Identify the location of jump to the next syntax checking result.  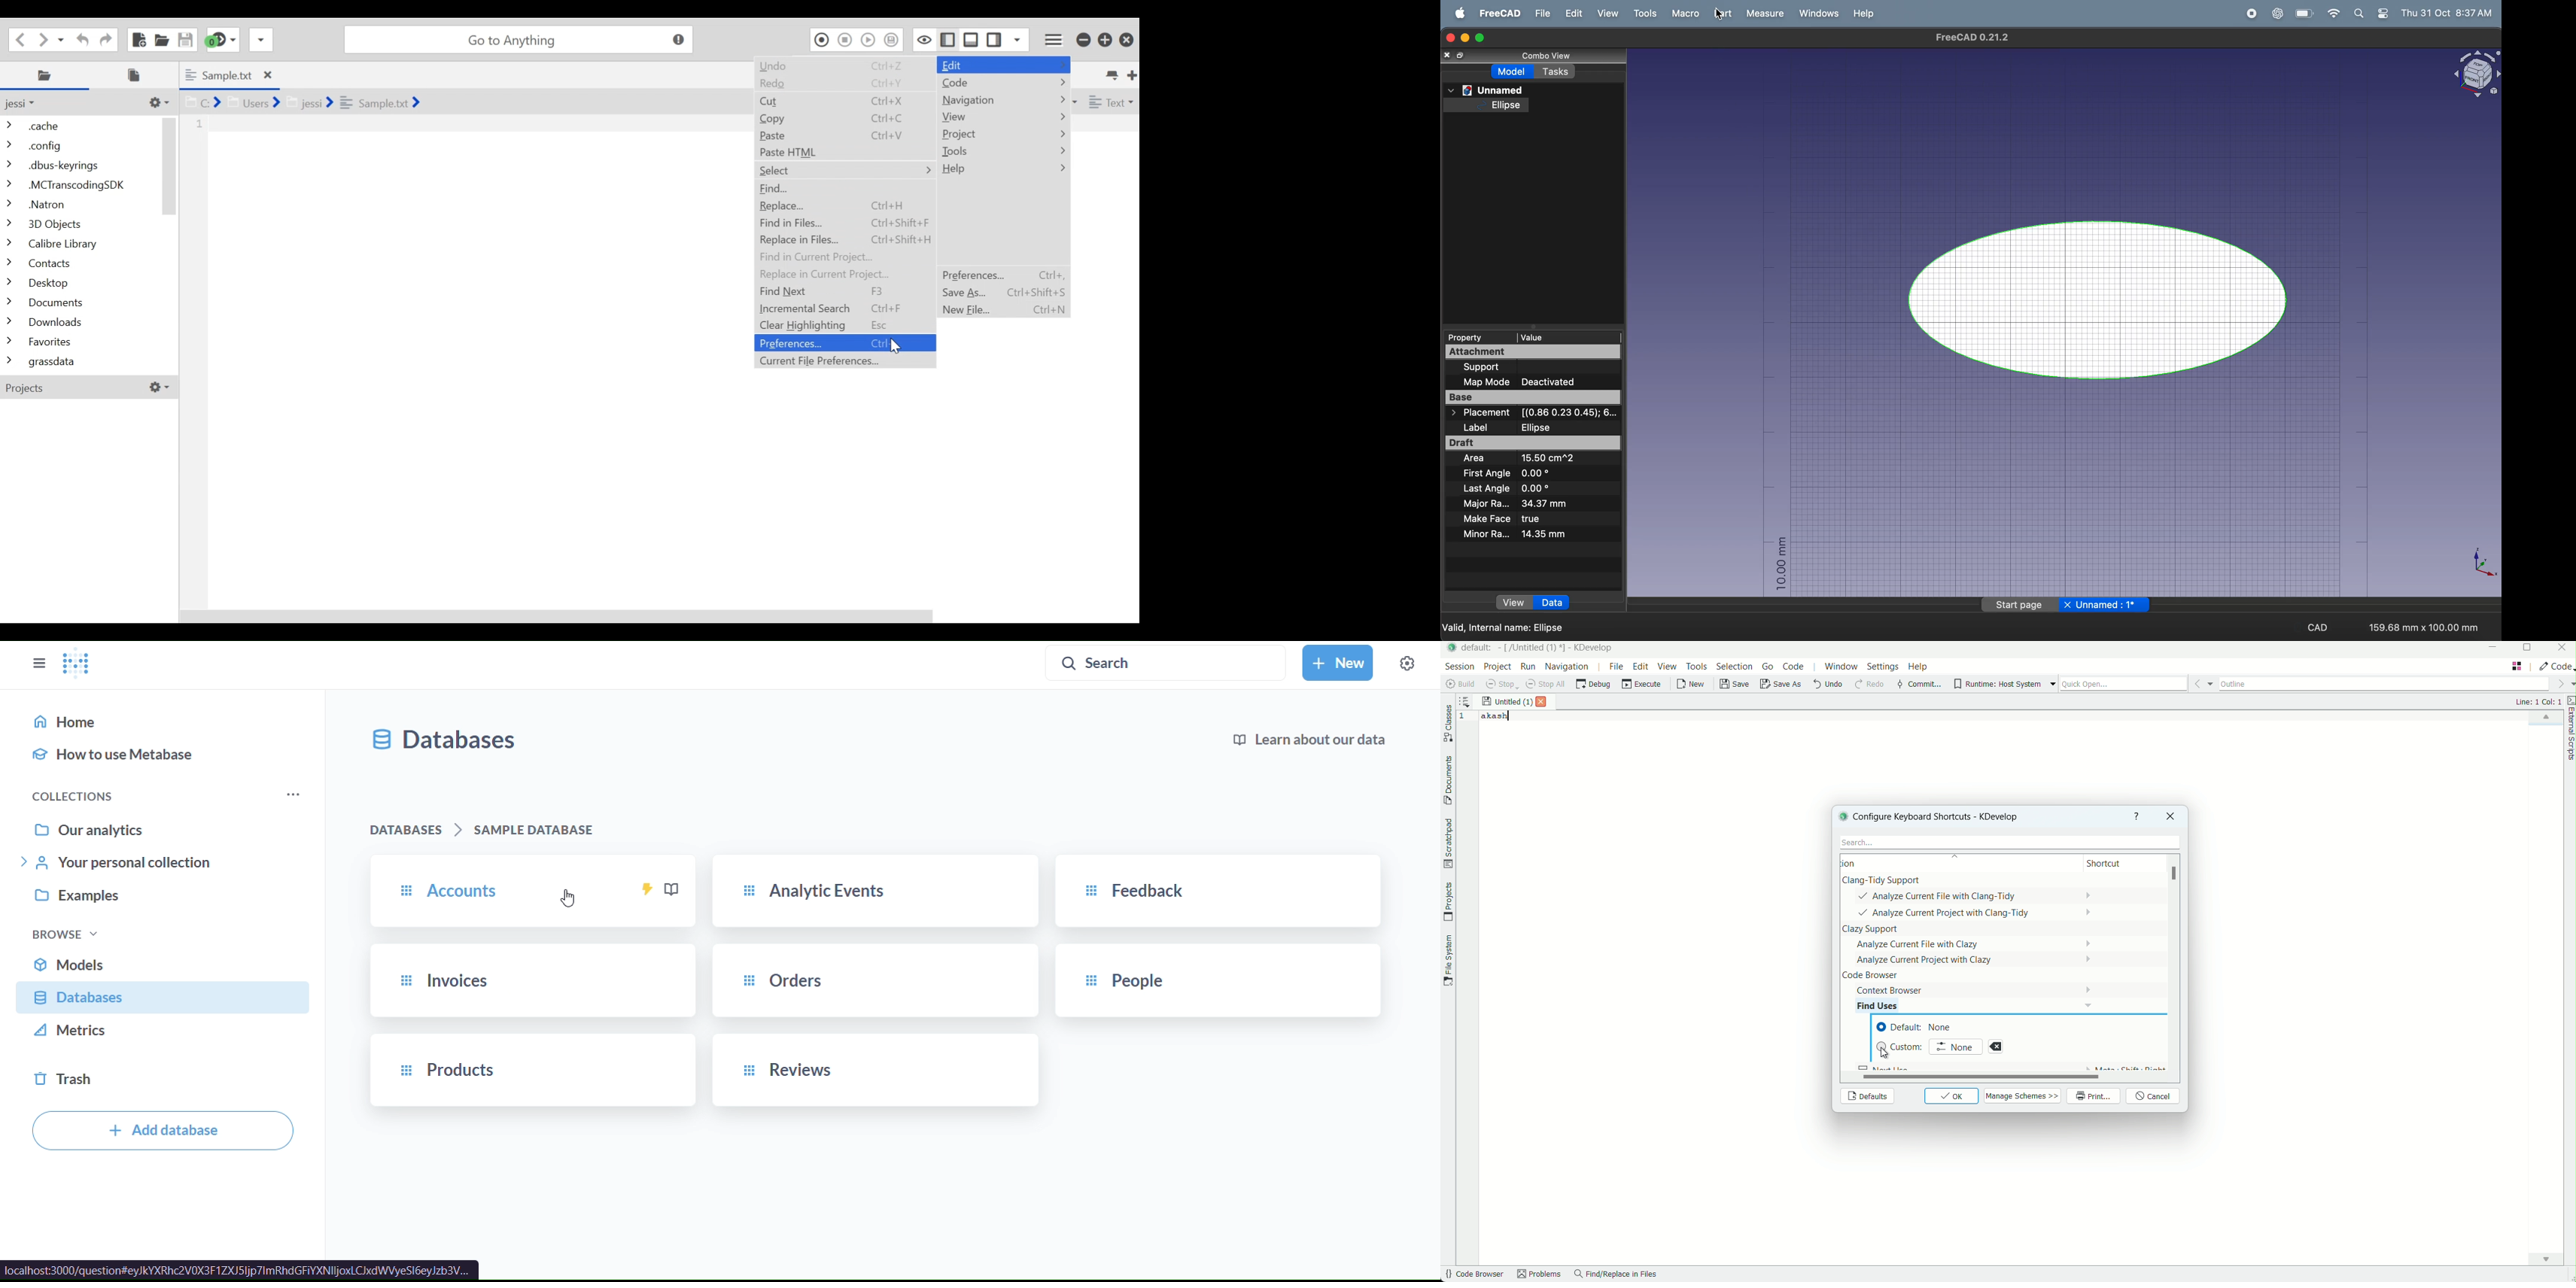
(222, 40).